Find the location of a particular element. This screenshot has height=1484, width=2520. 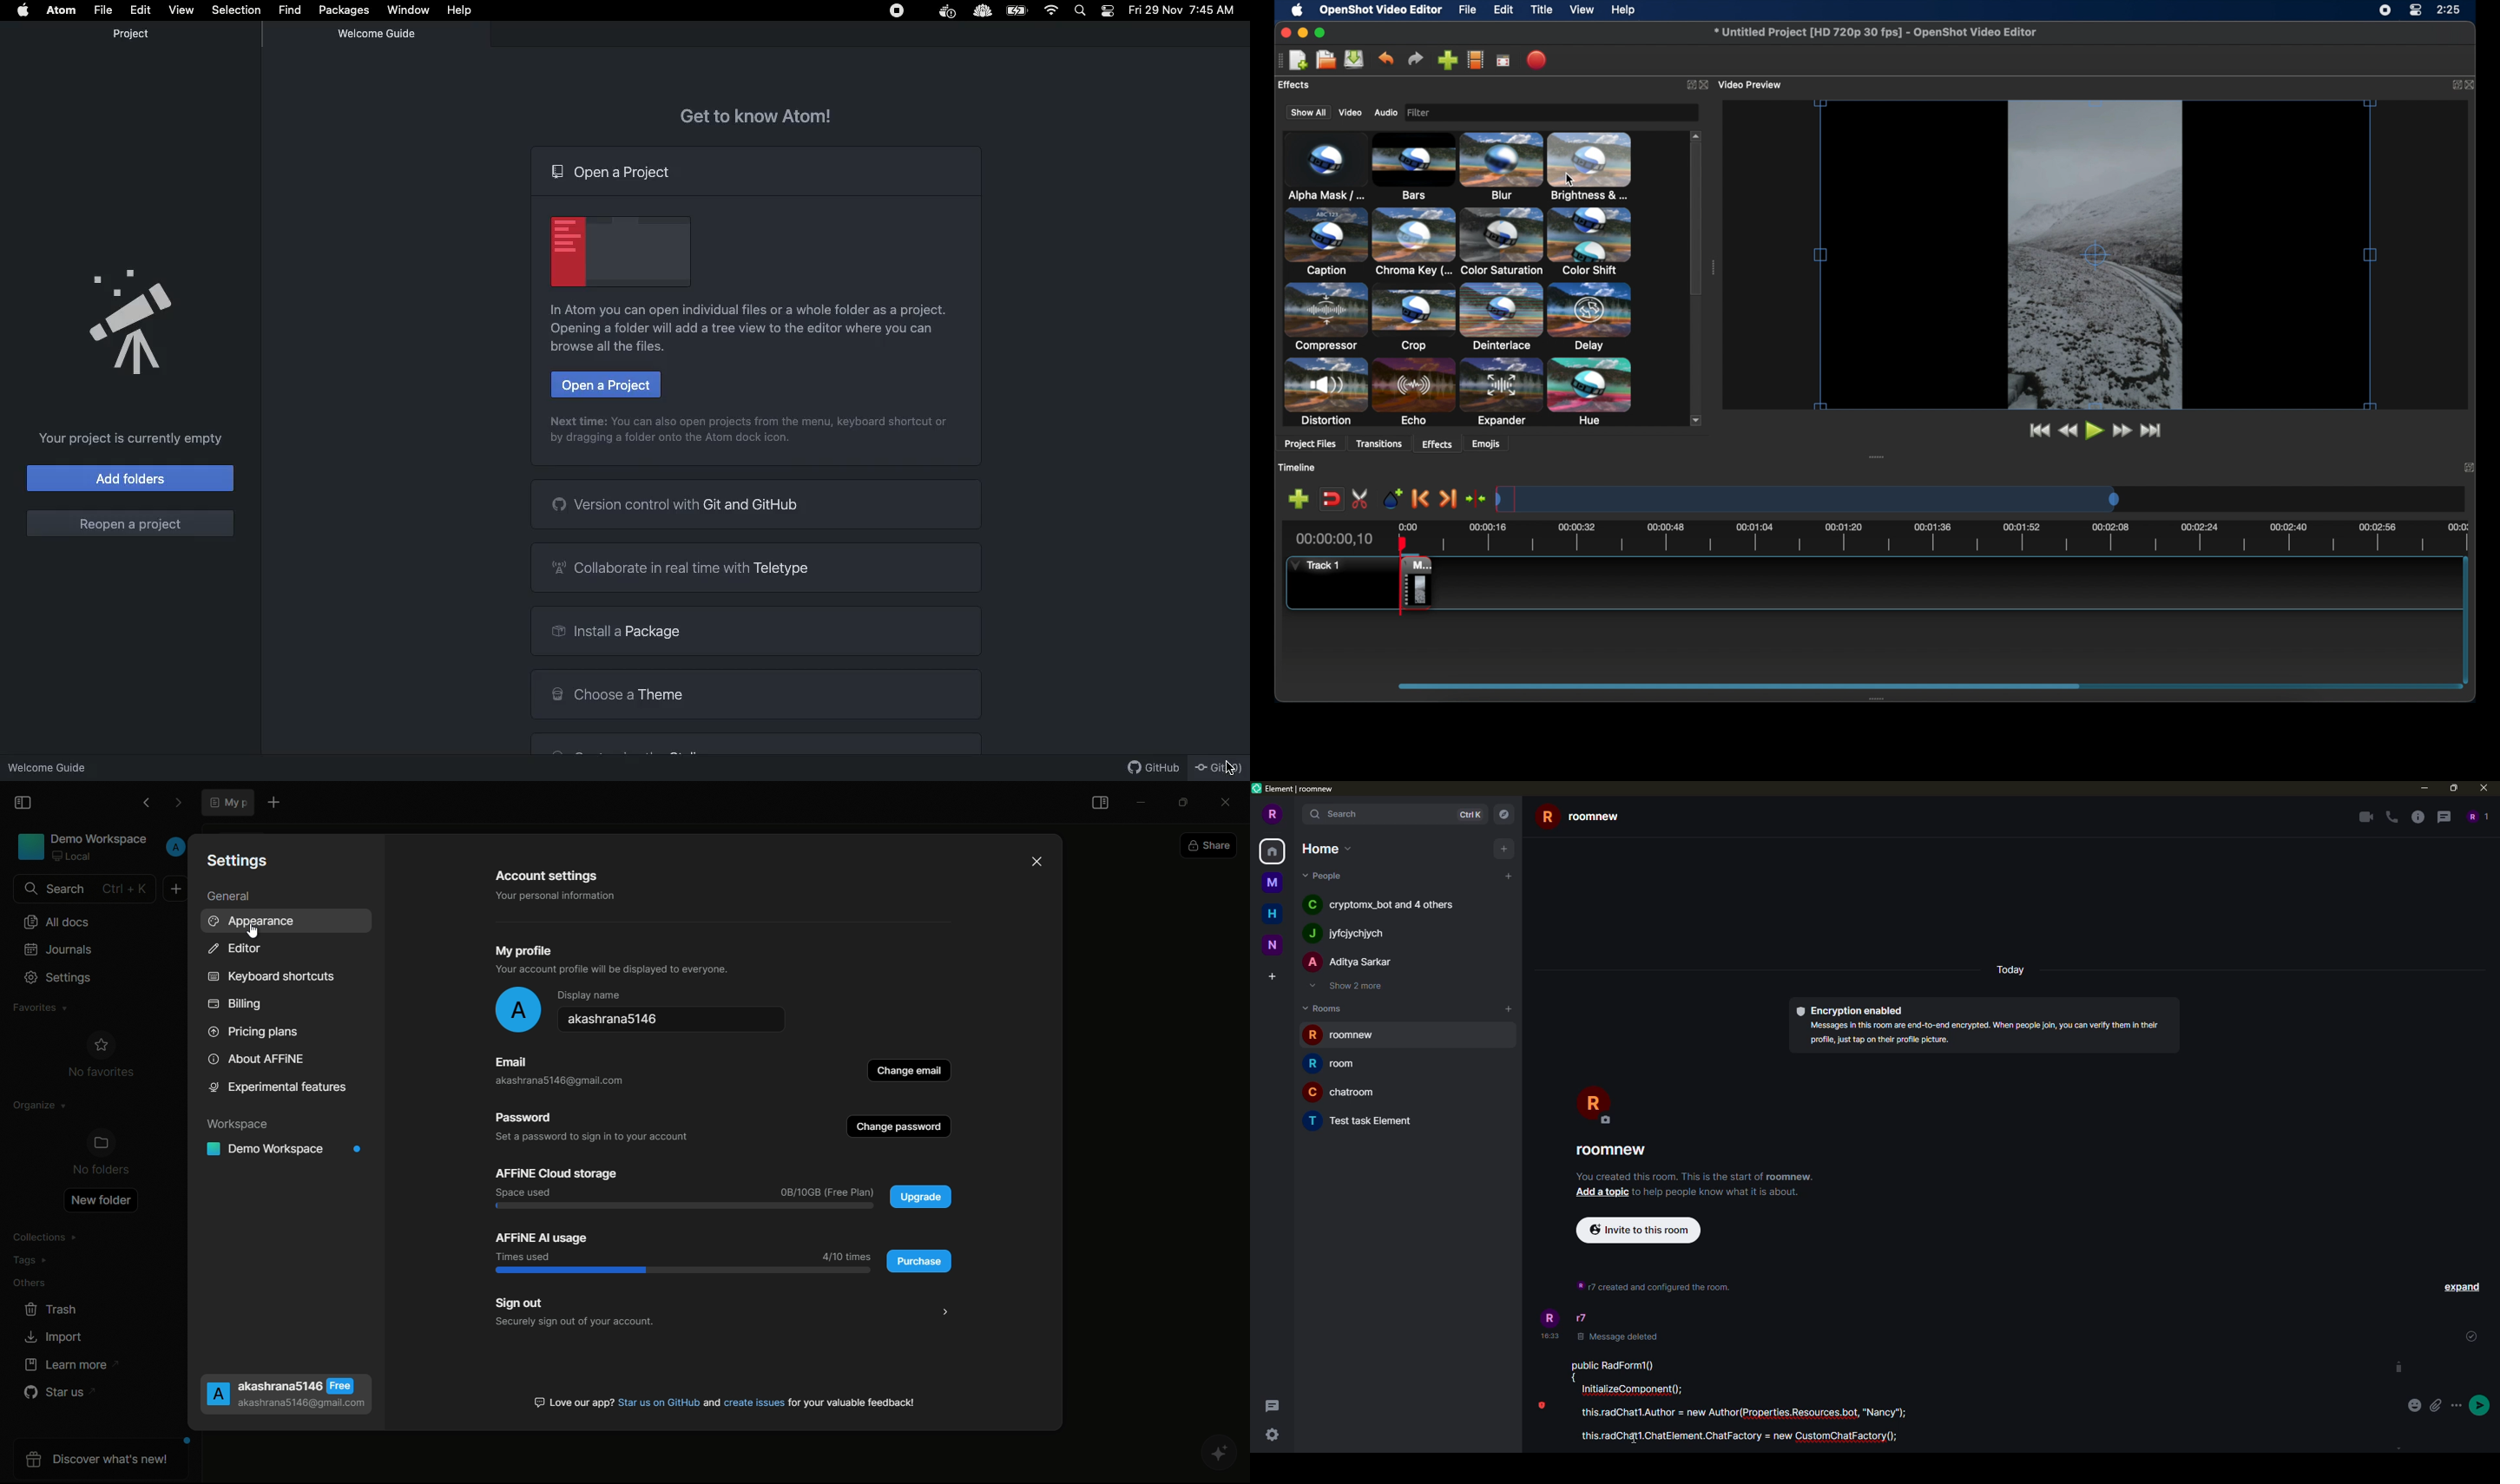

no favorites is located at coordinates (101, 1057).